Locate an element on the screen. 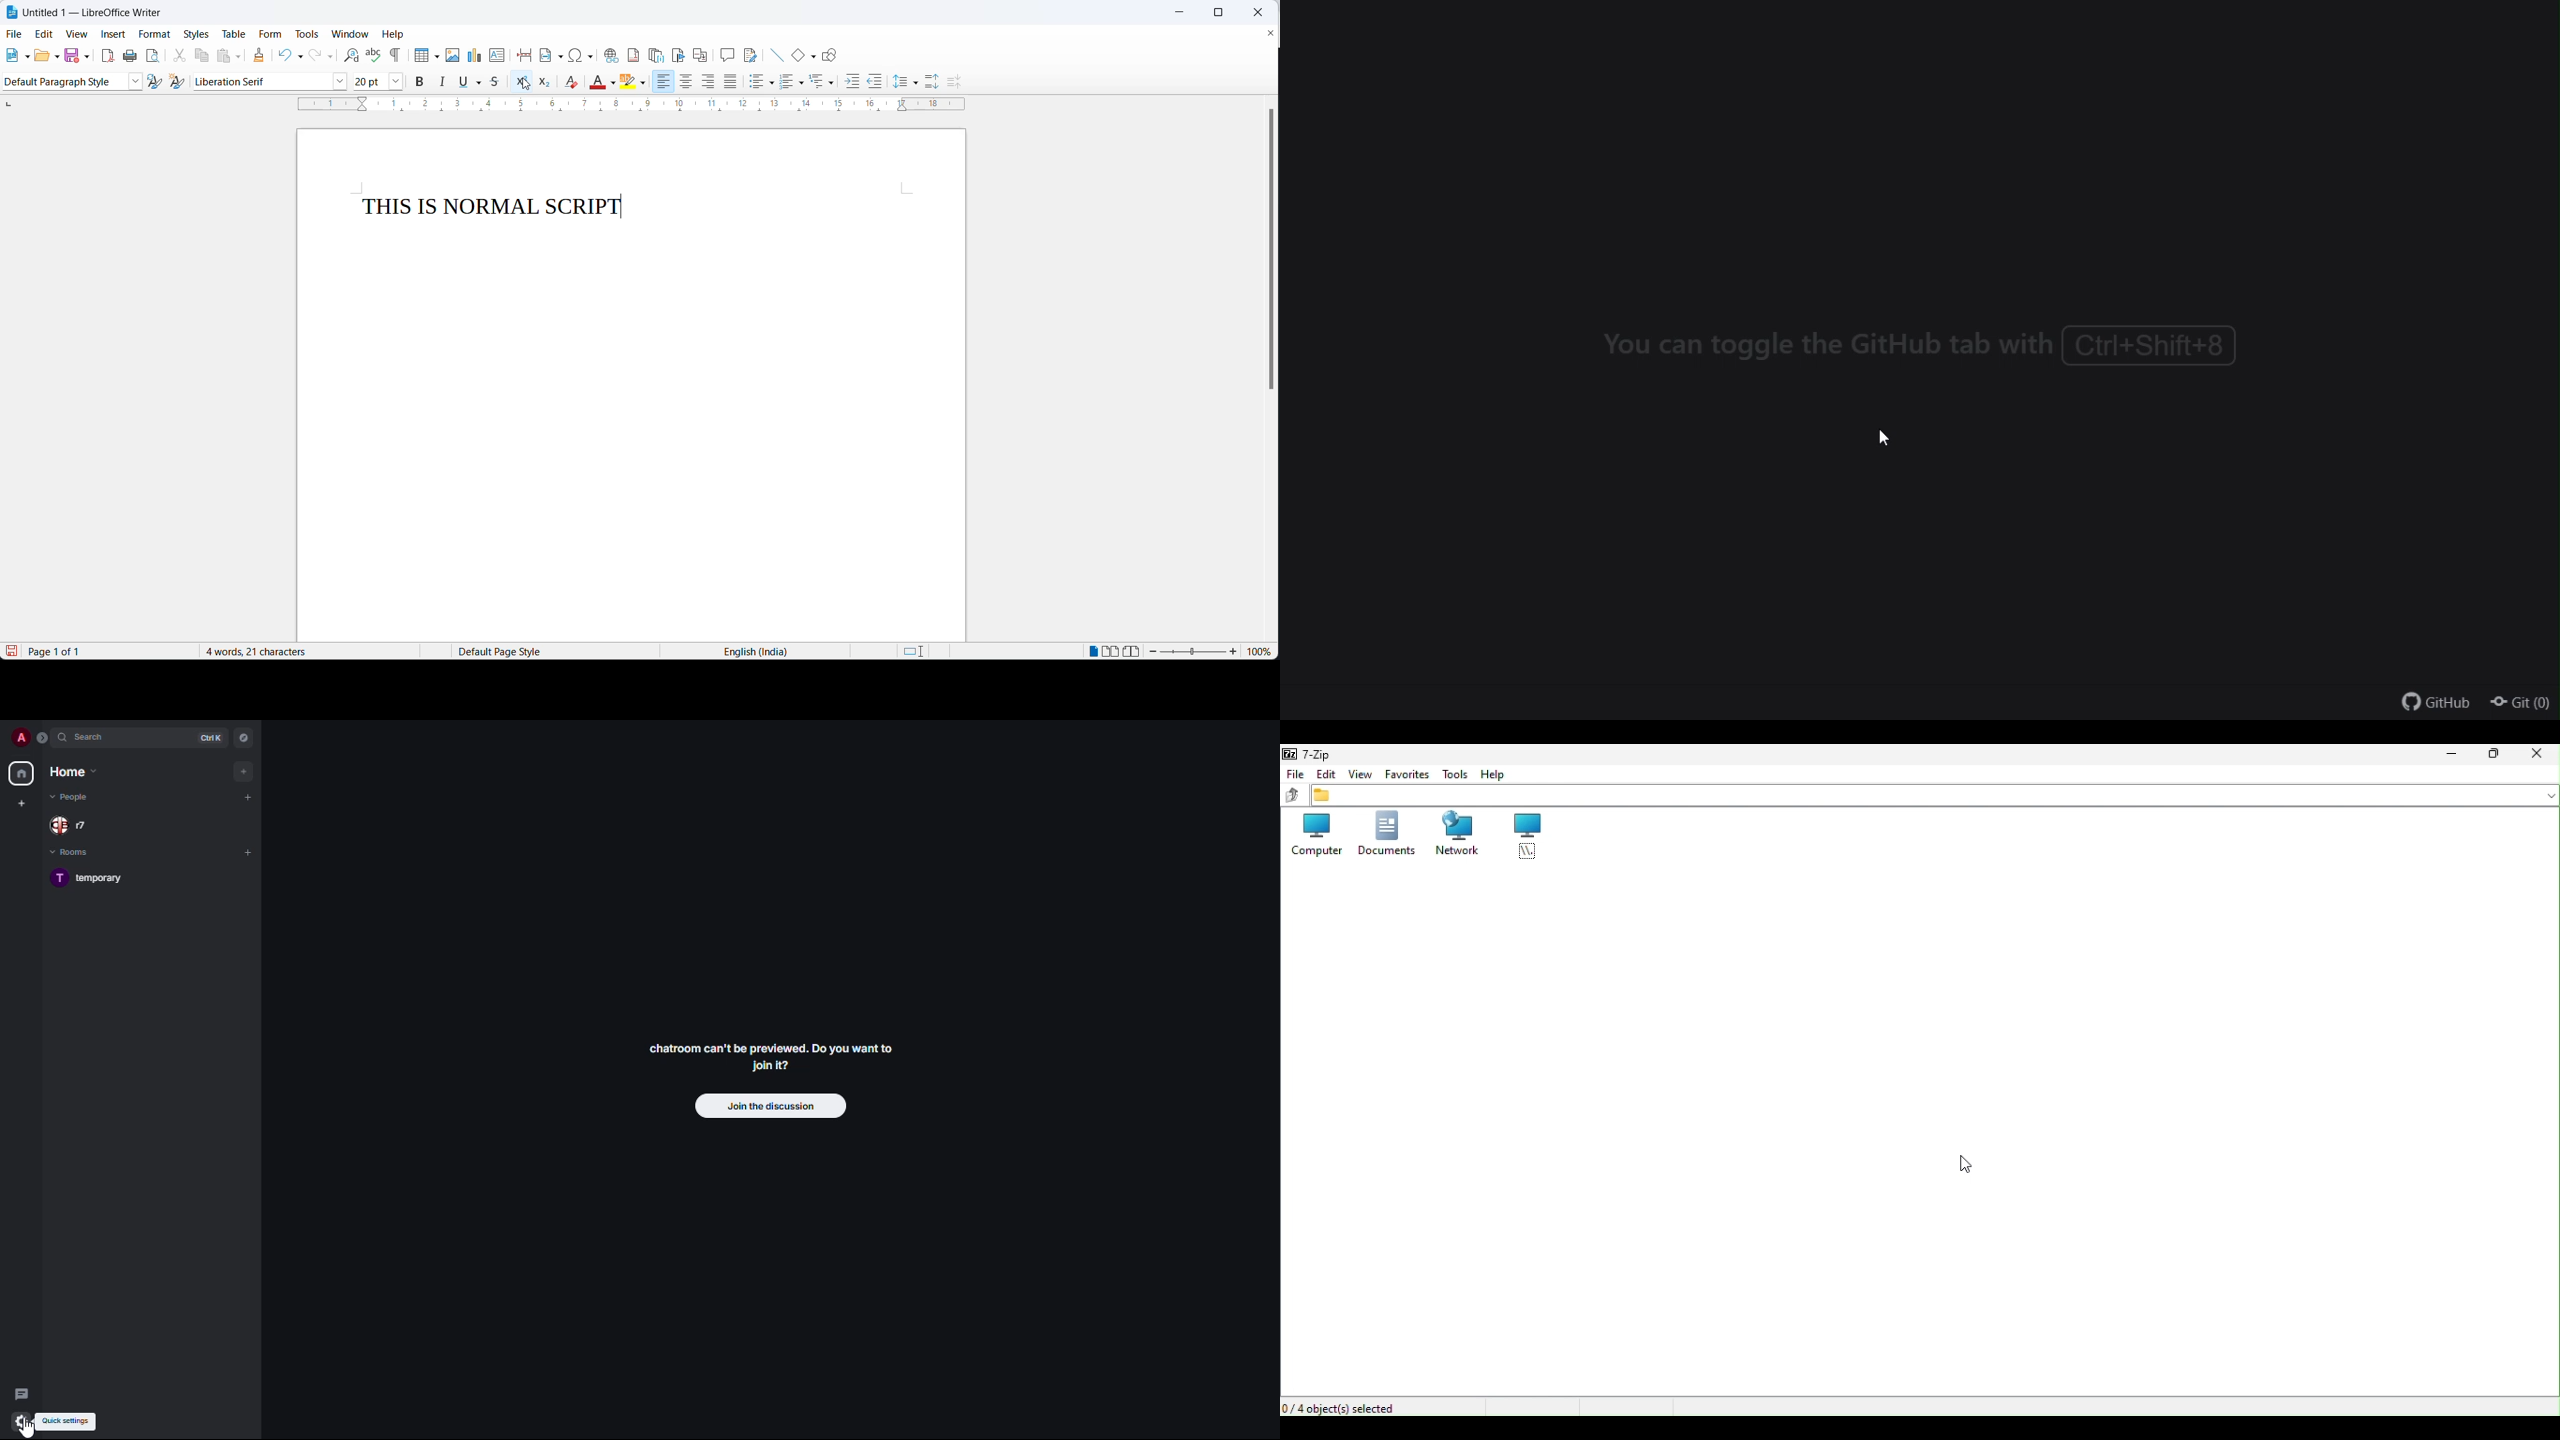 This screenshot has height=1456, width=2576. add is located at coordinates (248, 797).